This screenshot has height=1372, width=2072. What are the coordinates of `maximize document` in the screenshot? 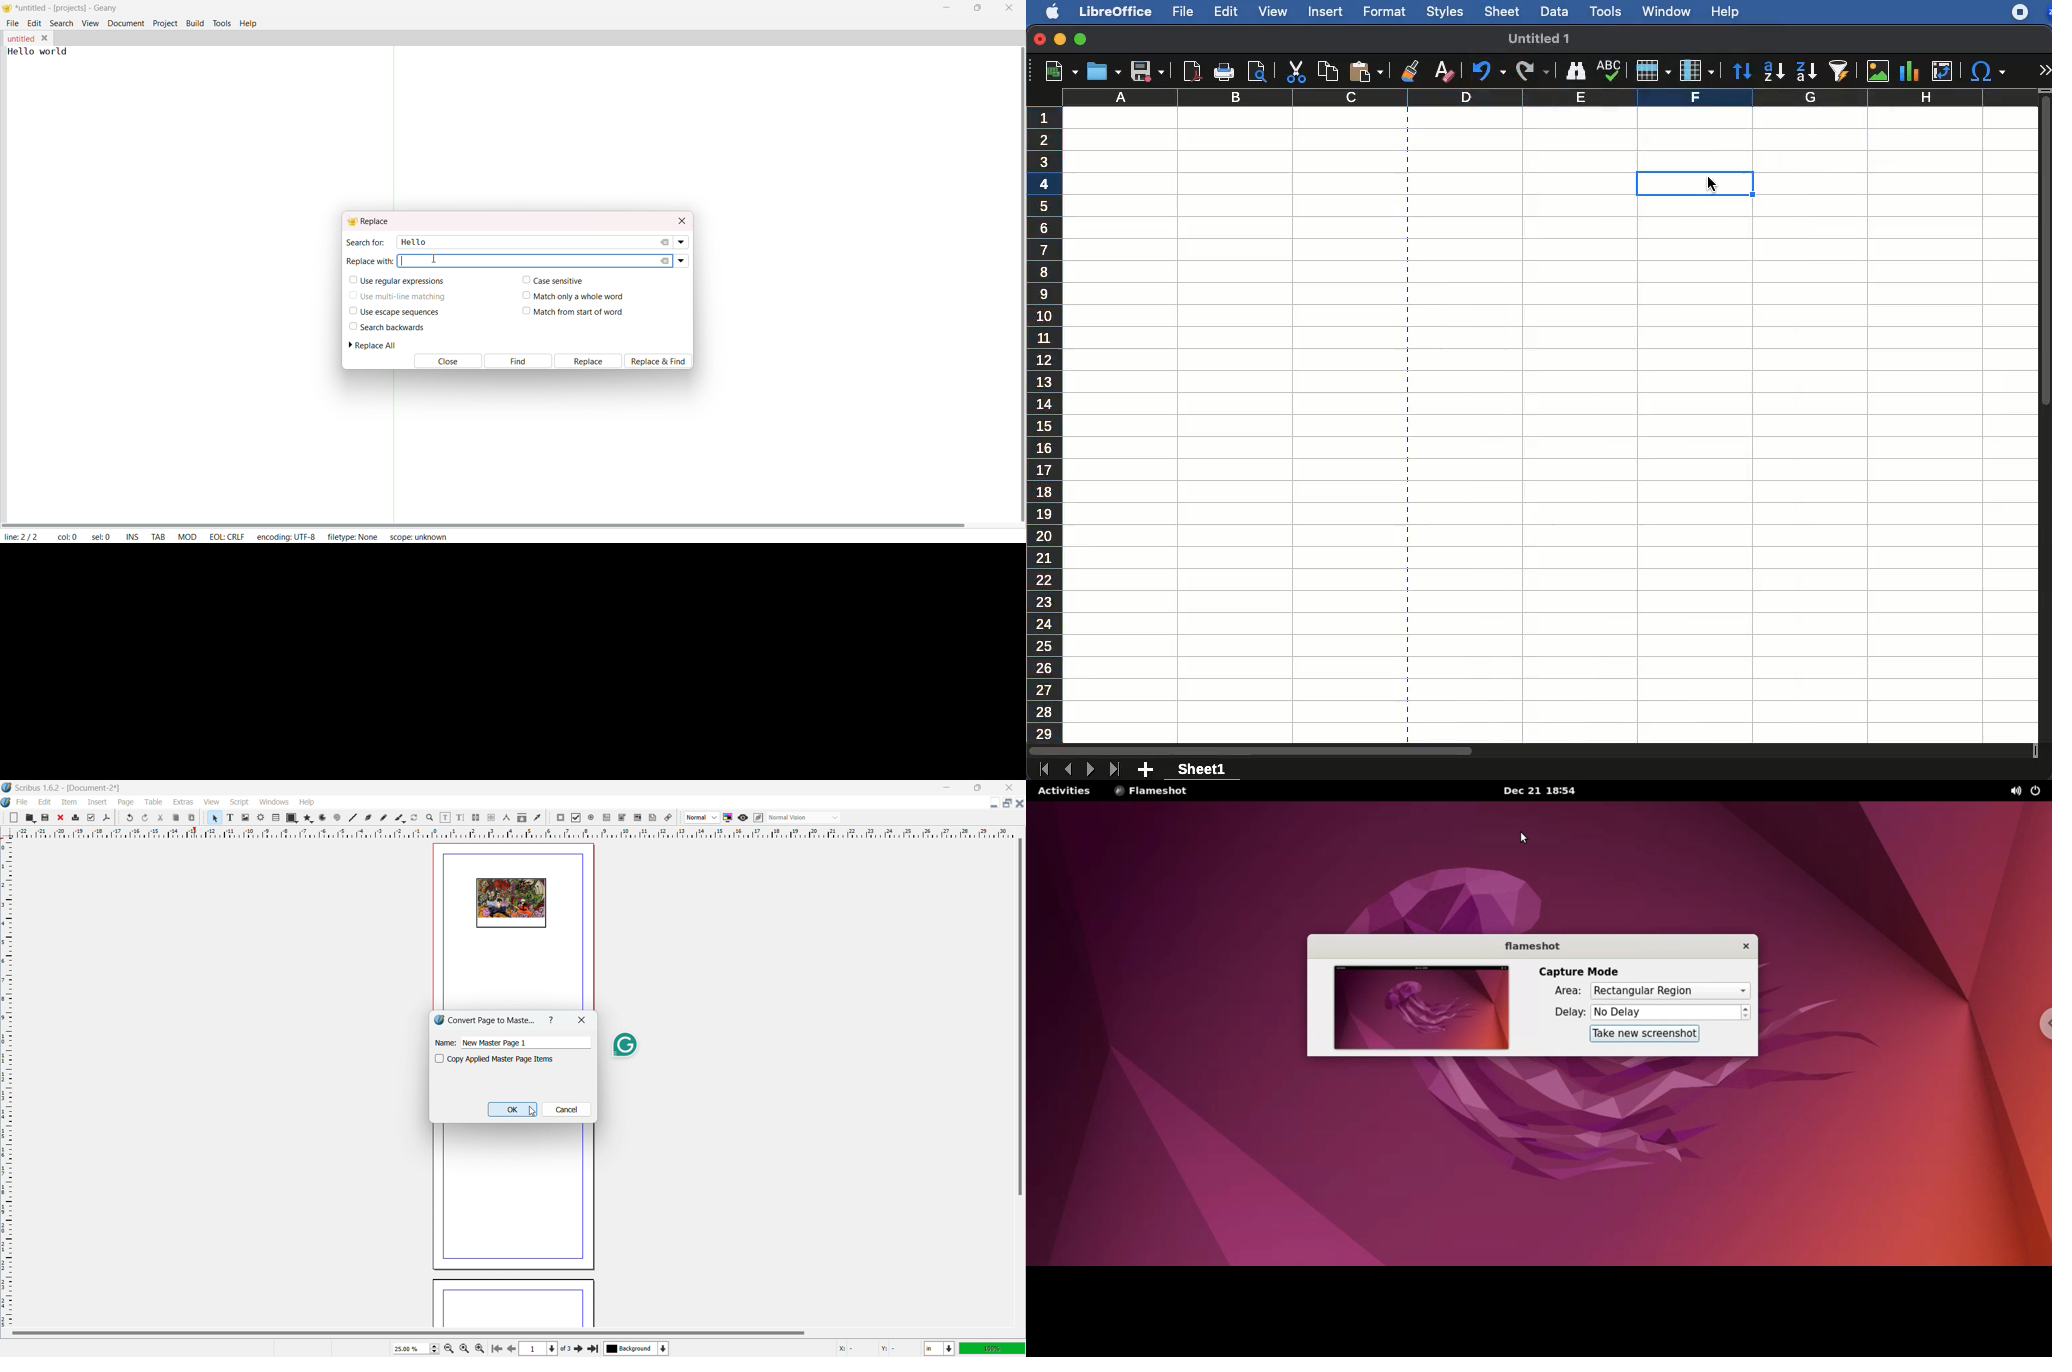 It's located at (1006, 803).